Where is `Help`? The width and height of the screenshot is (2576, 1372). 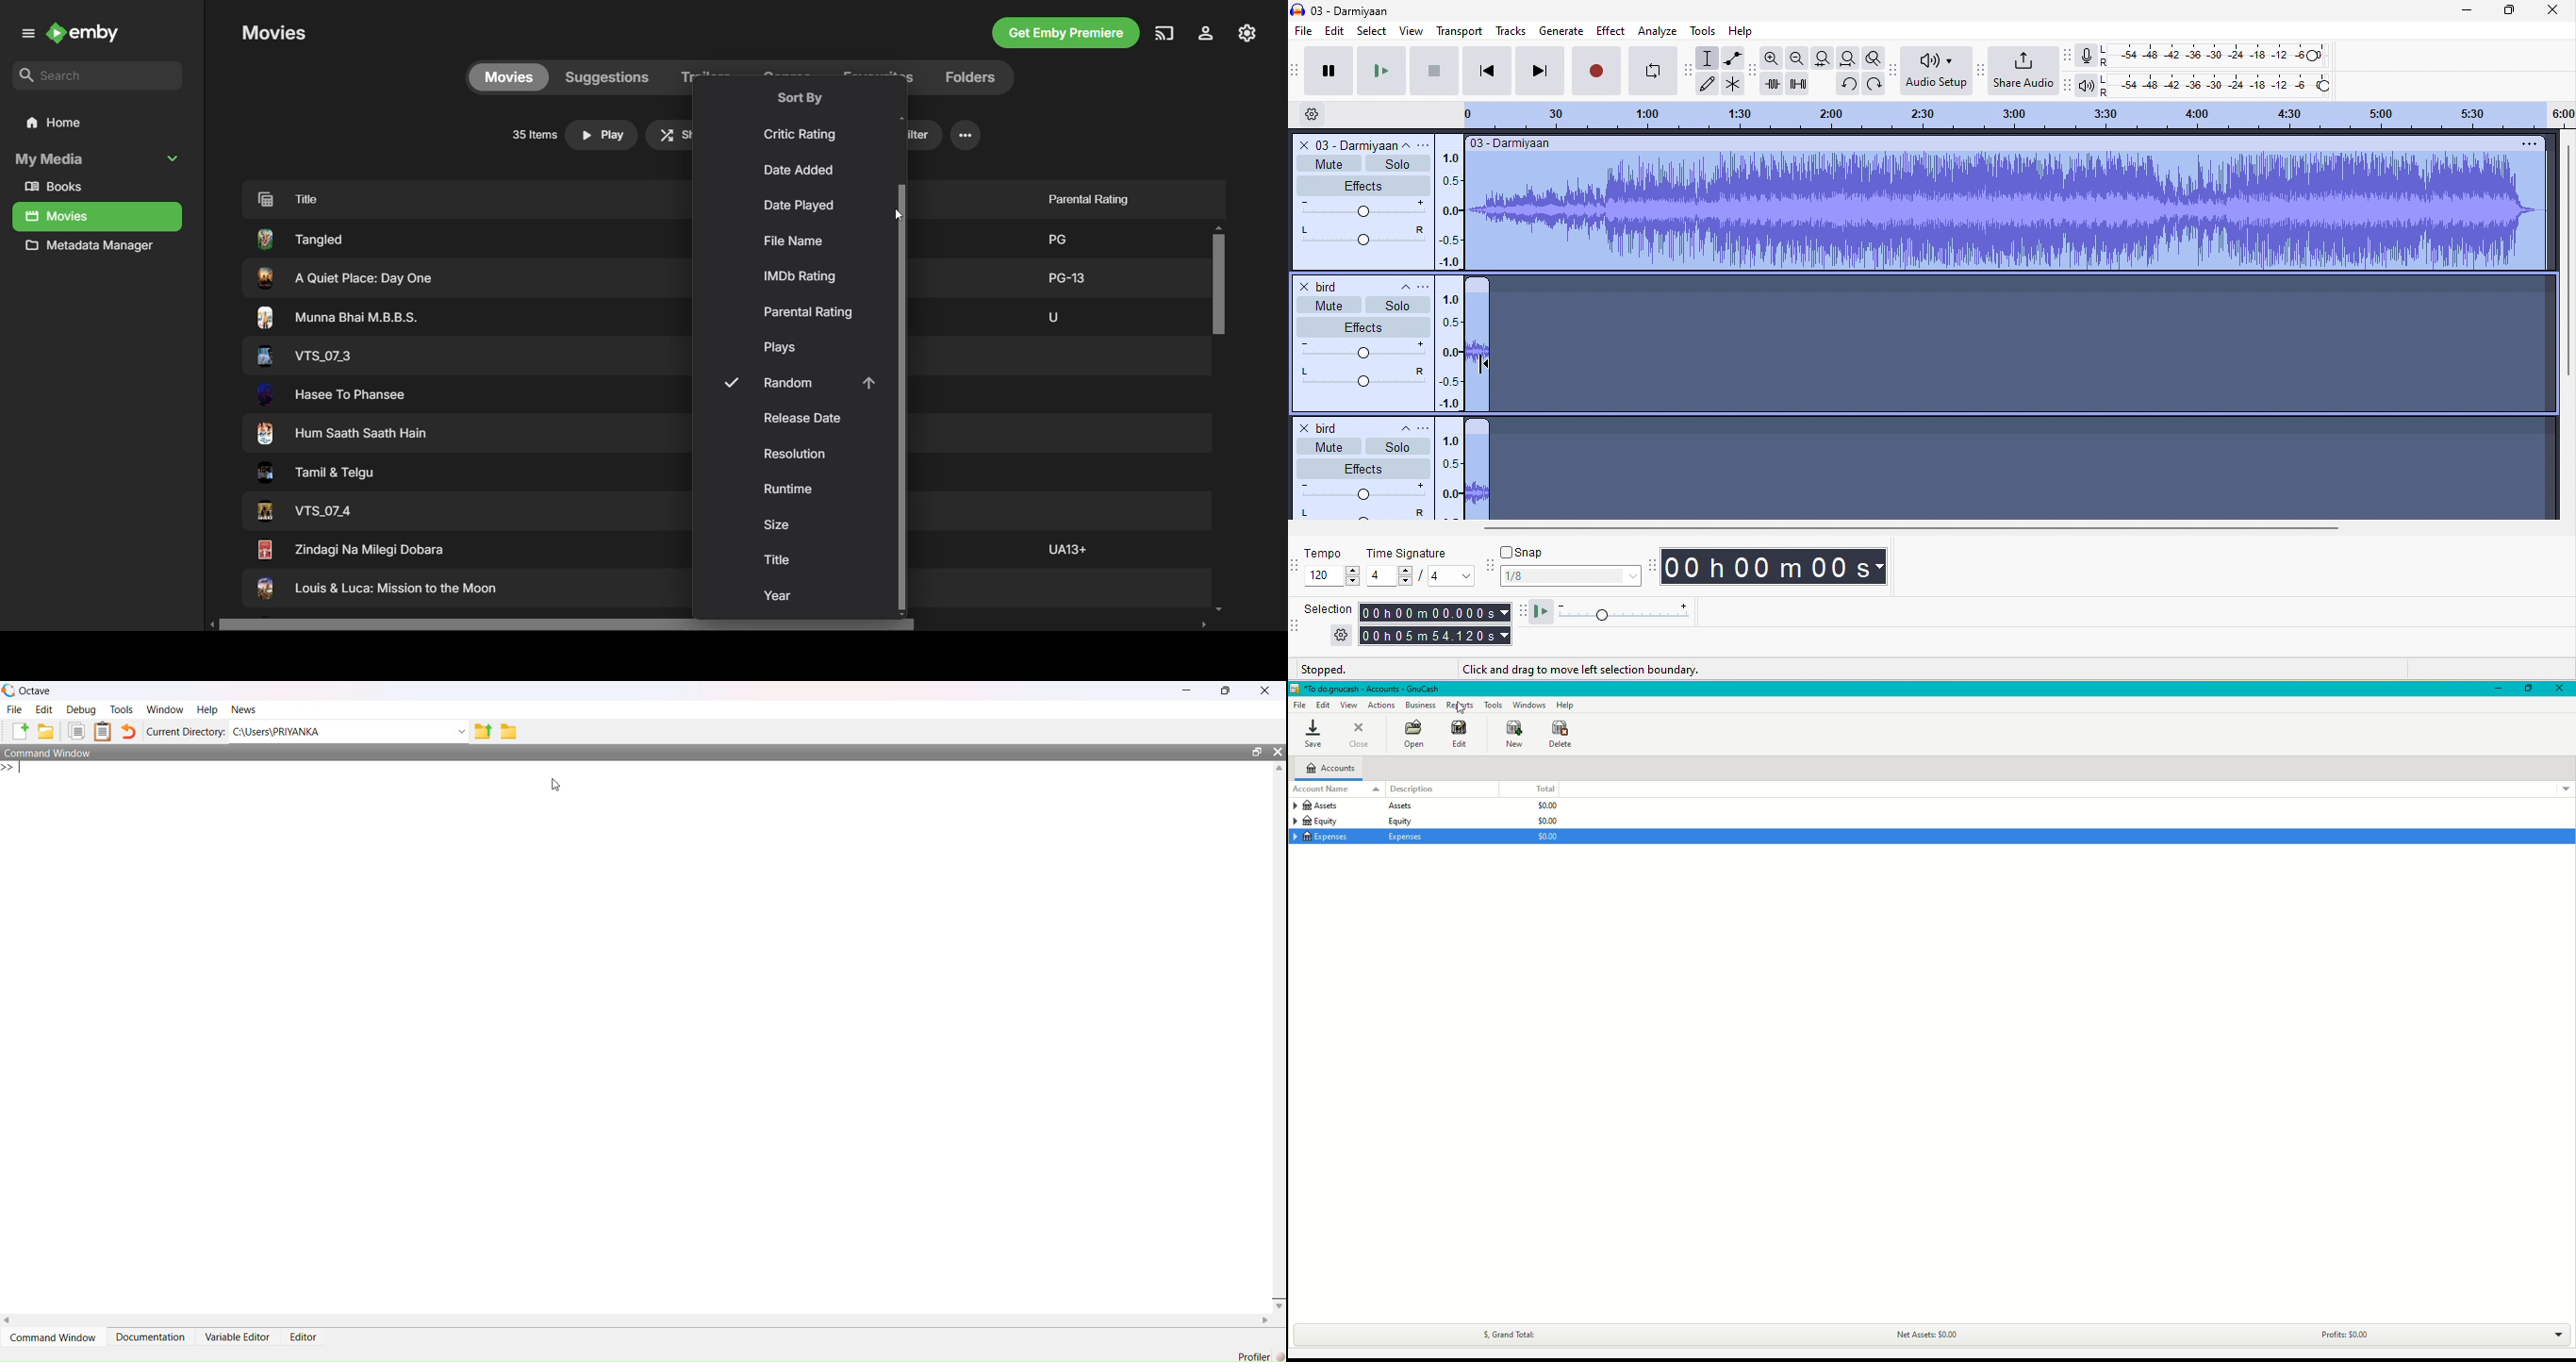
Help is located at coordinates (1568, 704).